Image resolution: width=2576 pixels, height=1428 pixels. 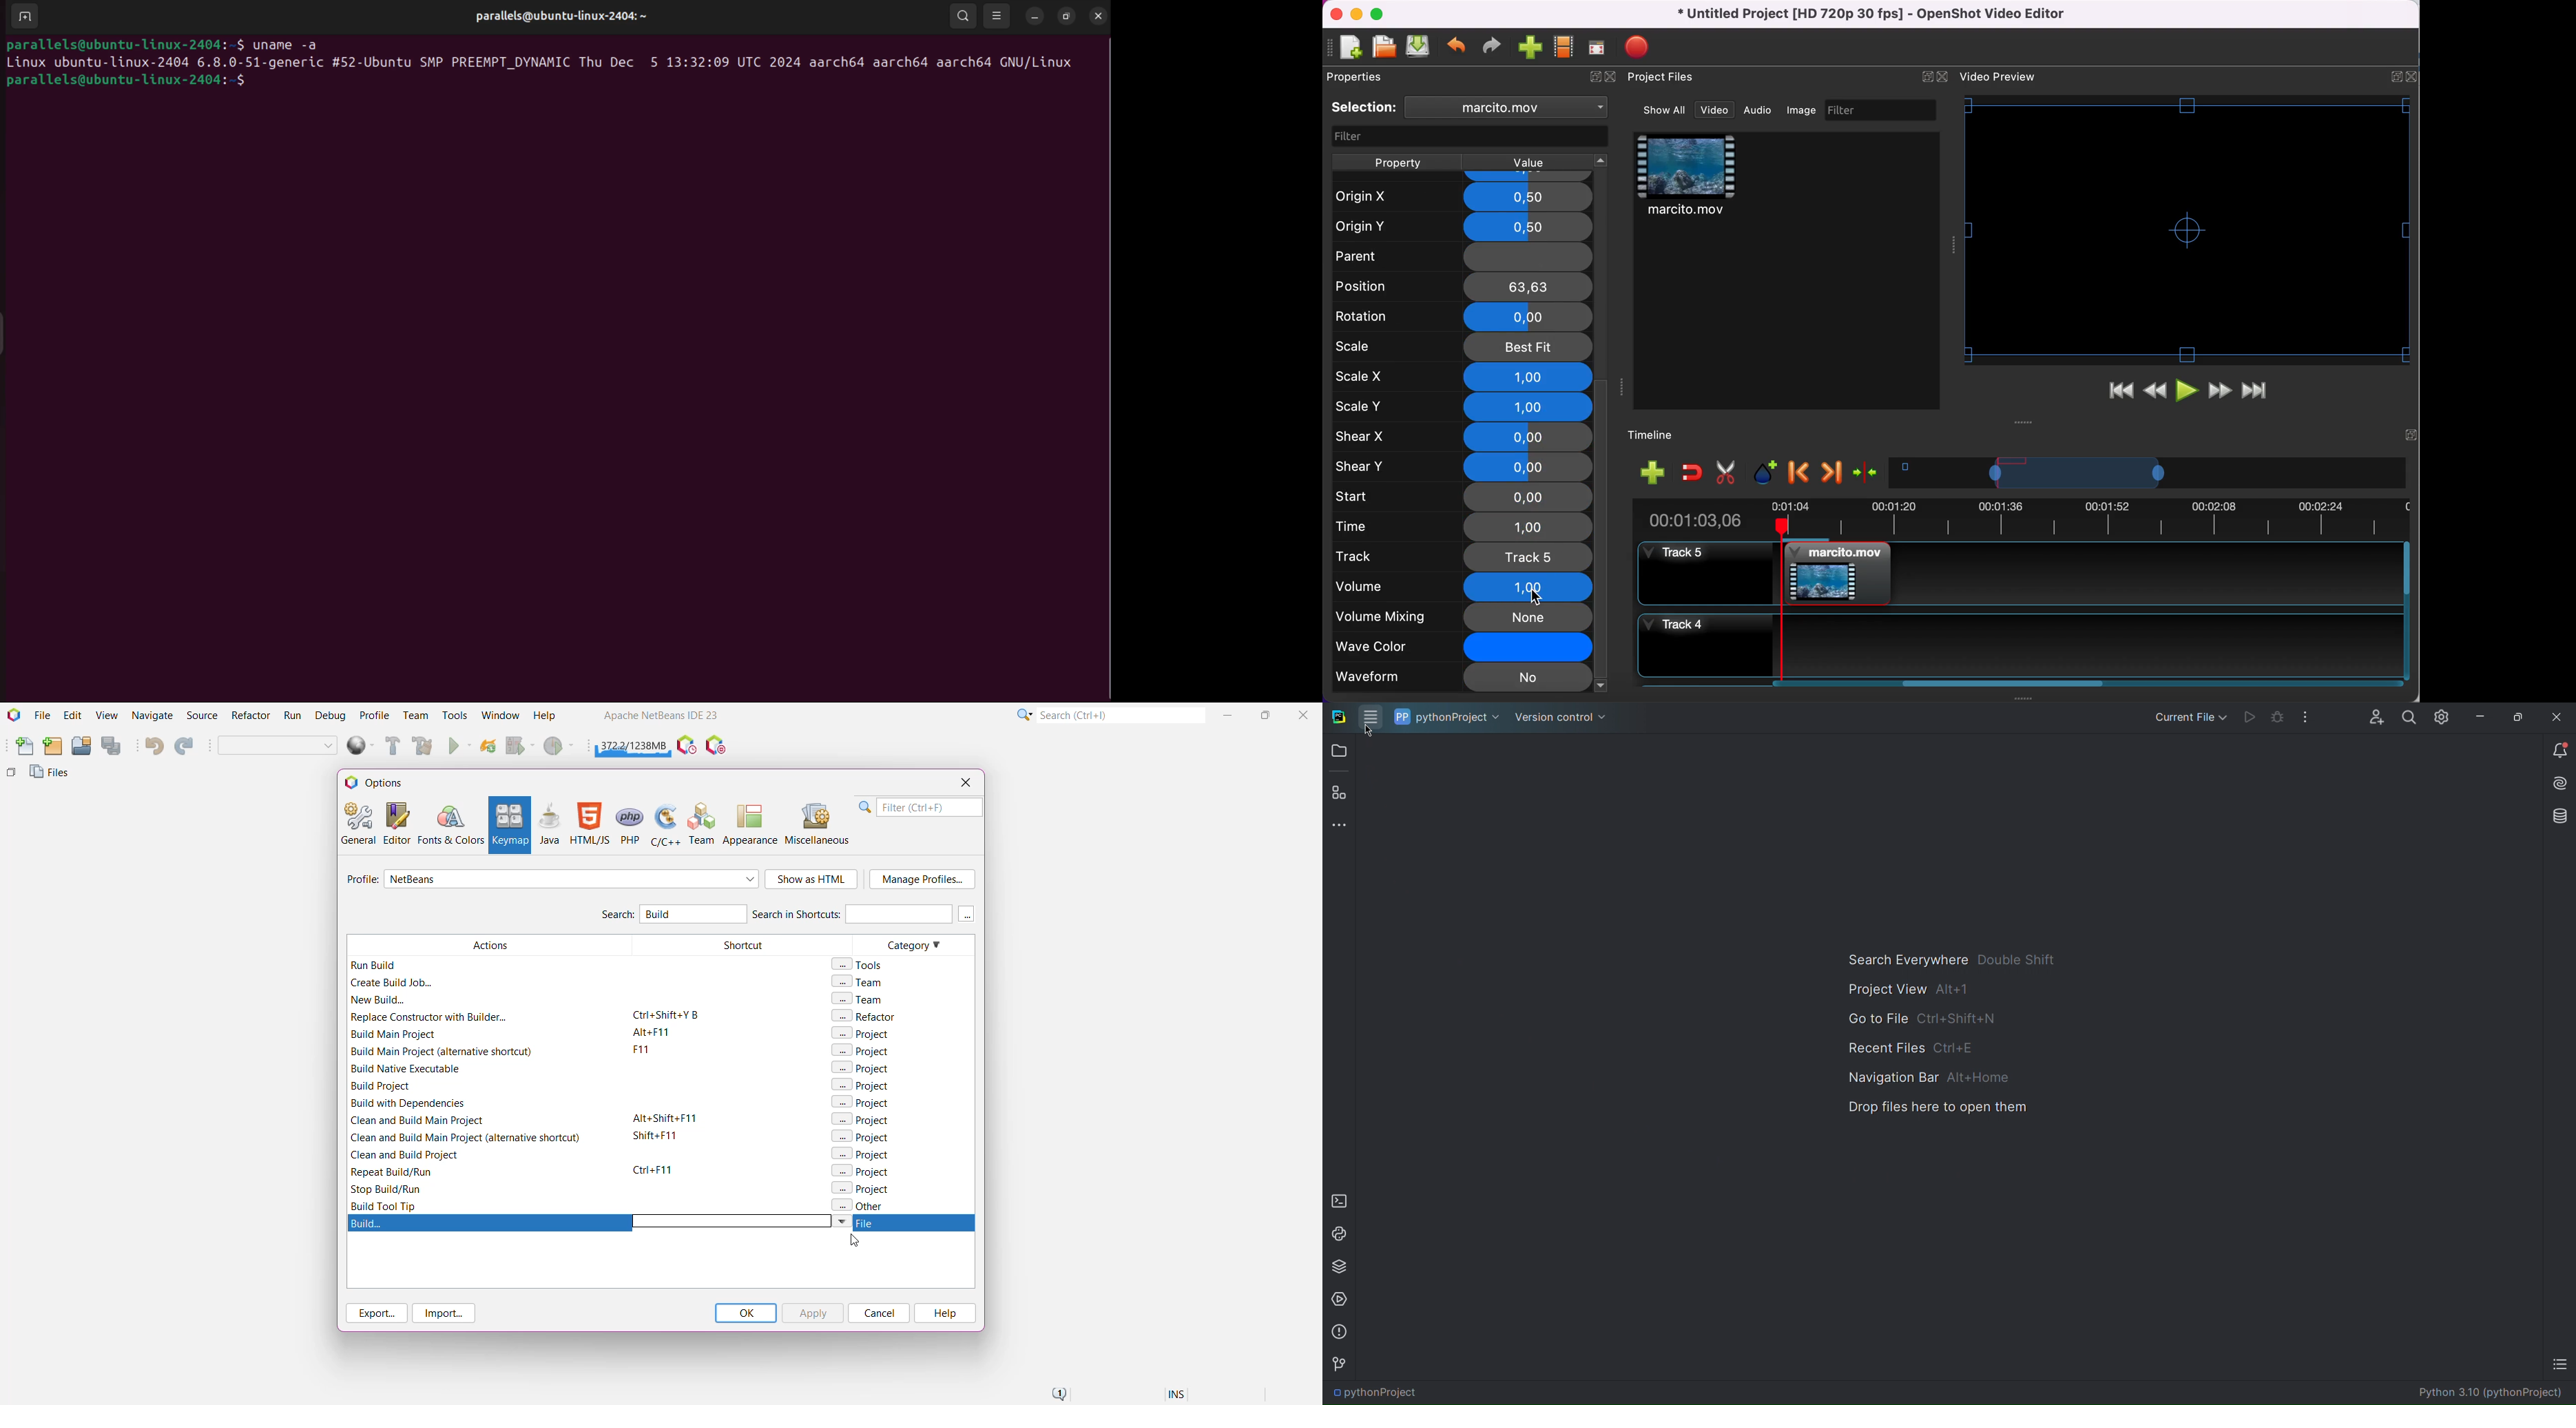 I want to click on track 5, so click(x=1463, y=556).